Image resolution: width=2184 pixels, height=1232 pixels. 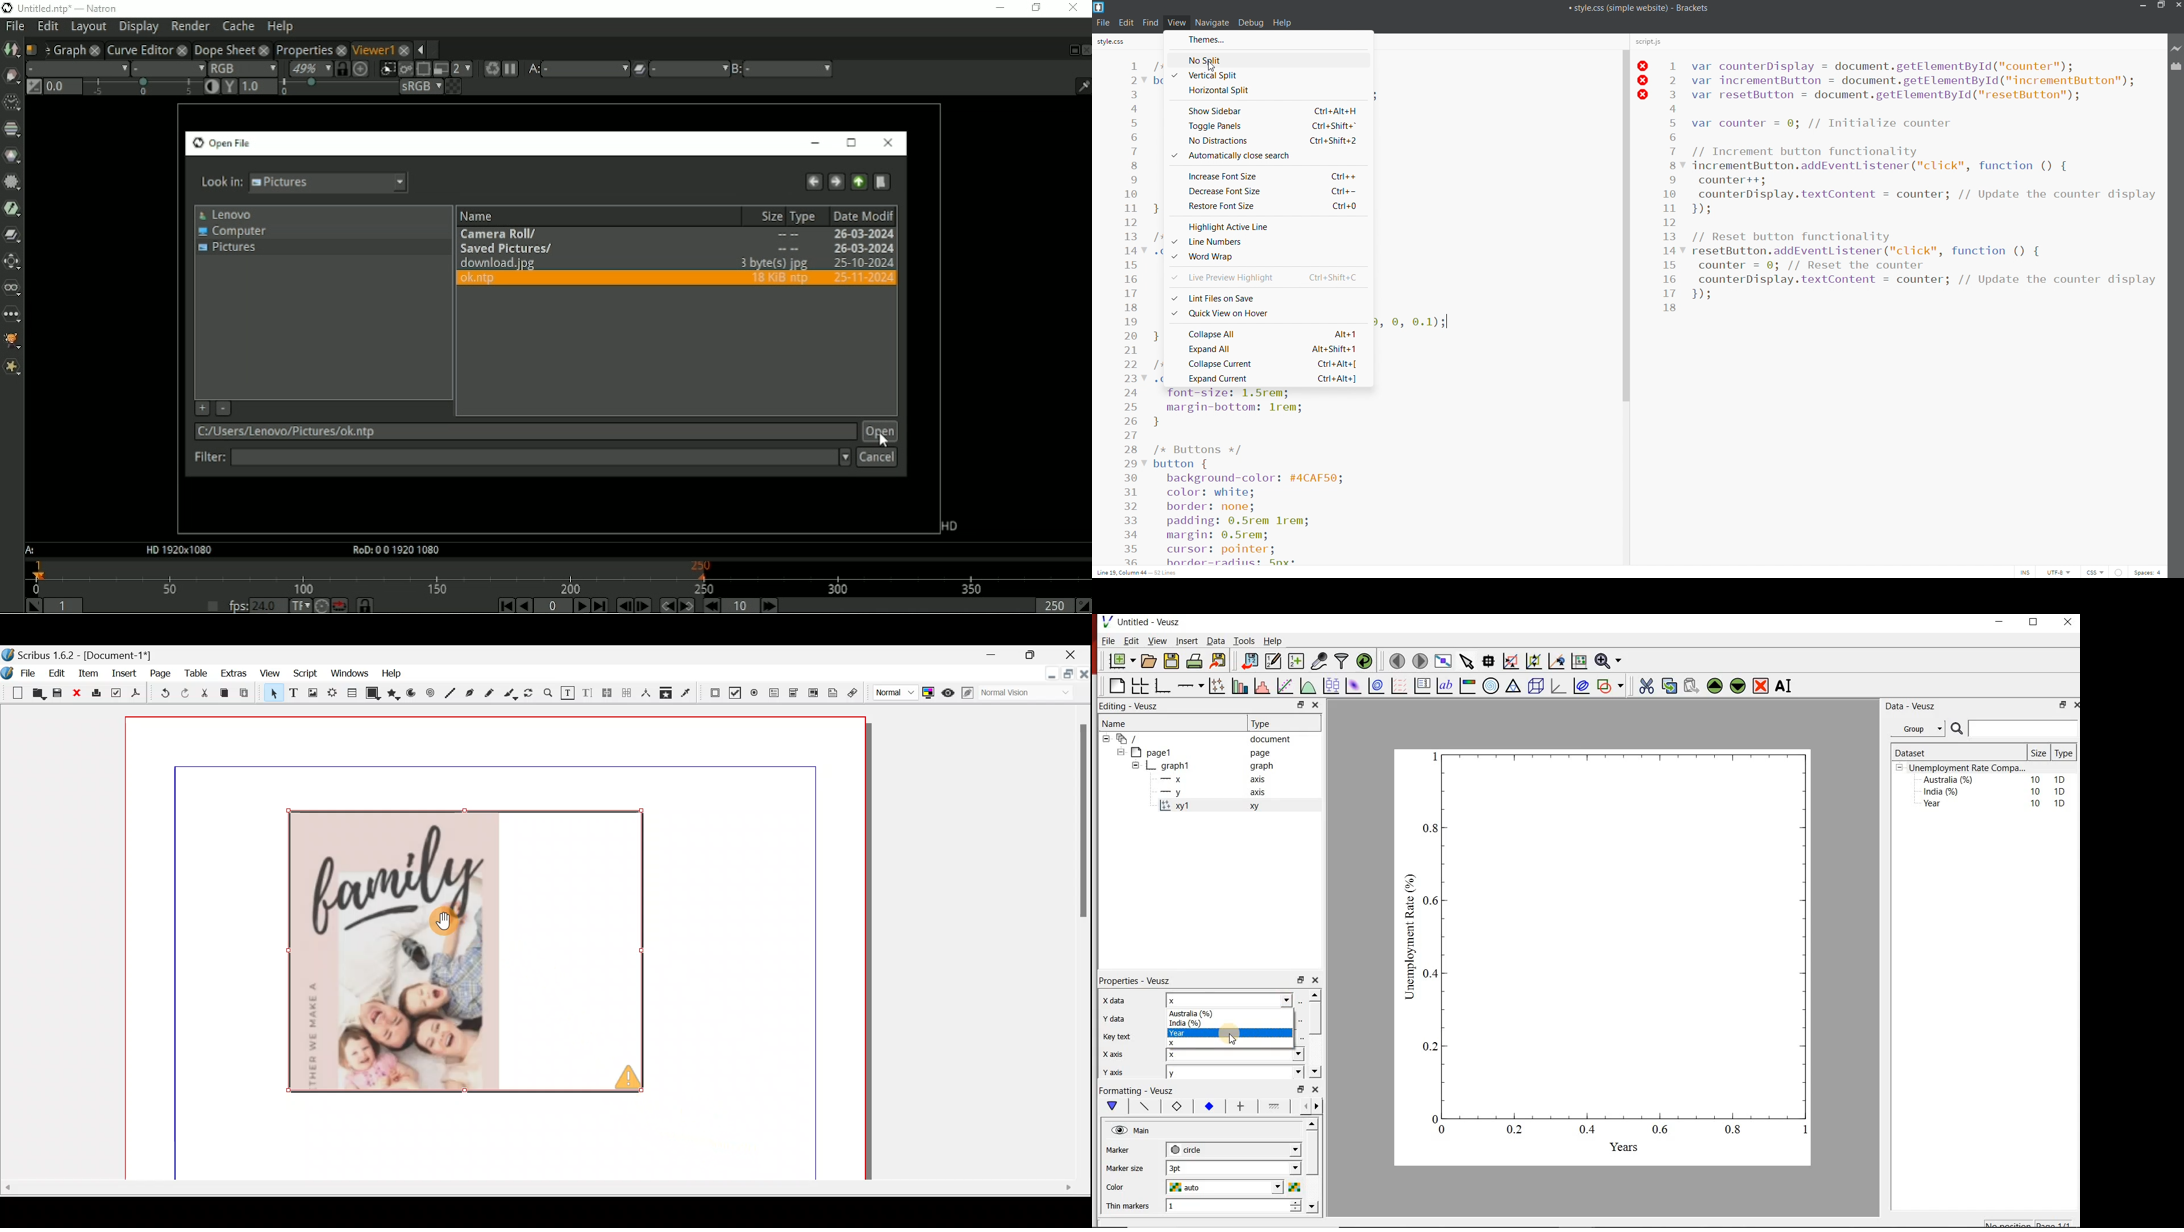 What do you see at coordinates (1365, 660) in the screenshot?
I see `reload datasets` at bounding box center [1365, 660].